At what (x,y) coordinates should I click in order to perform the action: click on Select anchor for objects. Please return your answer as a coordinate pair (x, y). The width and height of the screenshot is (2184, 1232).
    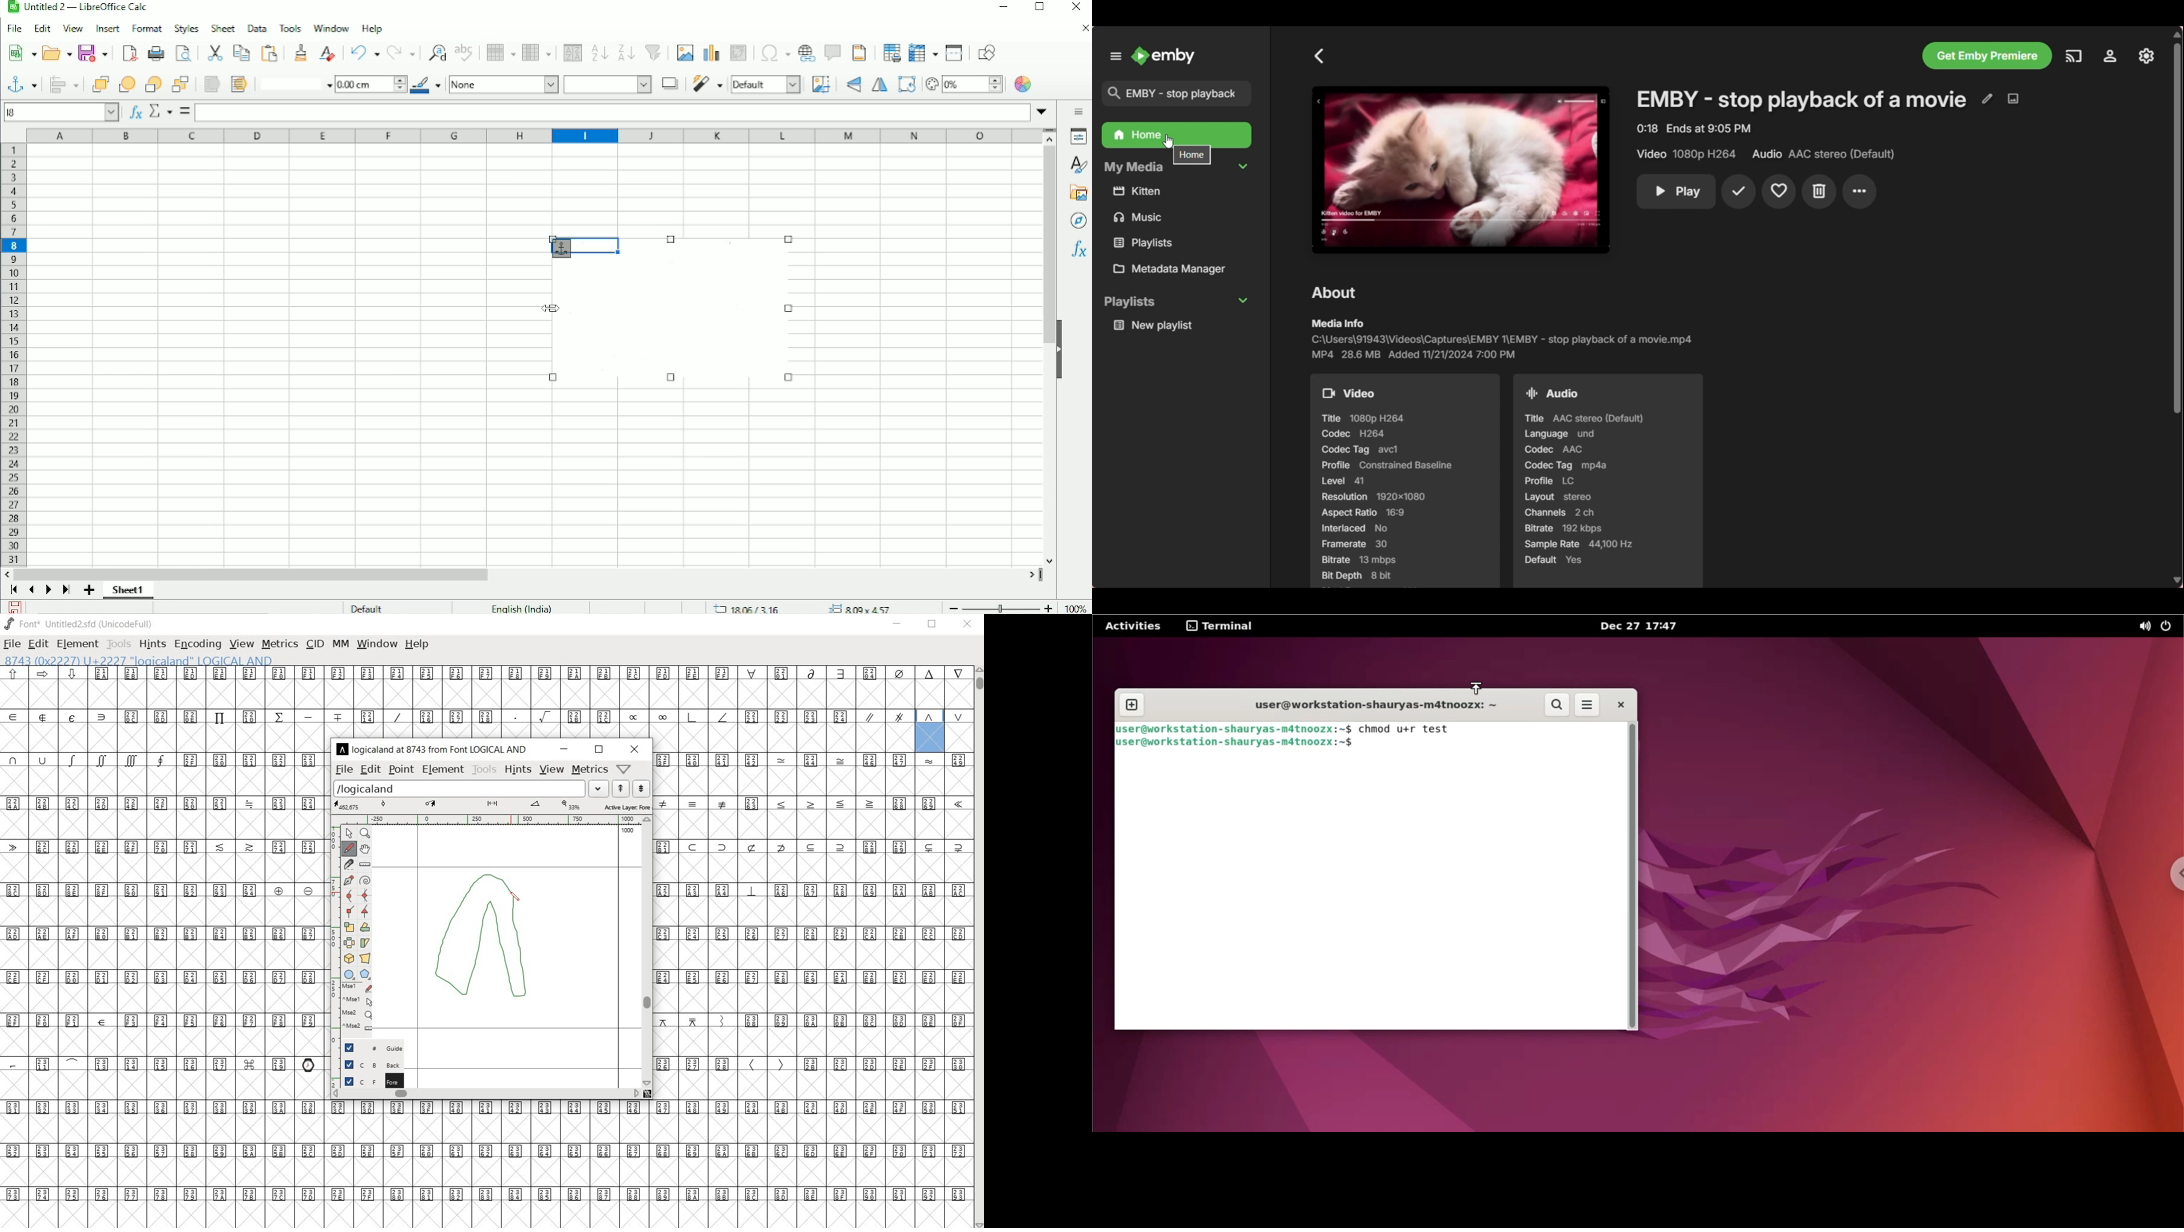
    Looking at the image, I should click on (20, 83).